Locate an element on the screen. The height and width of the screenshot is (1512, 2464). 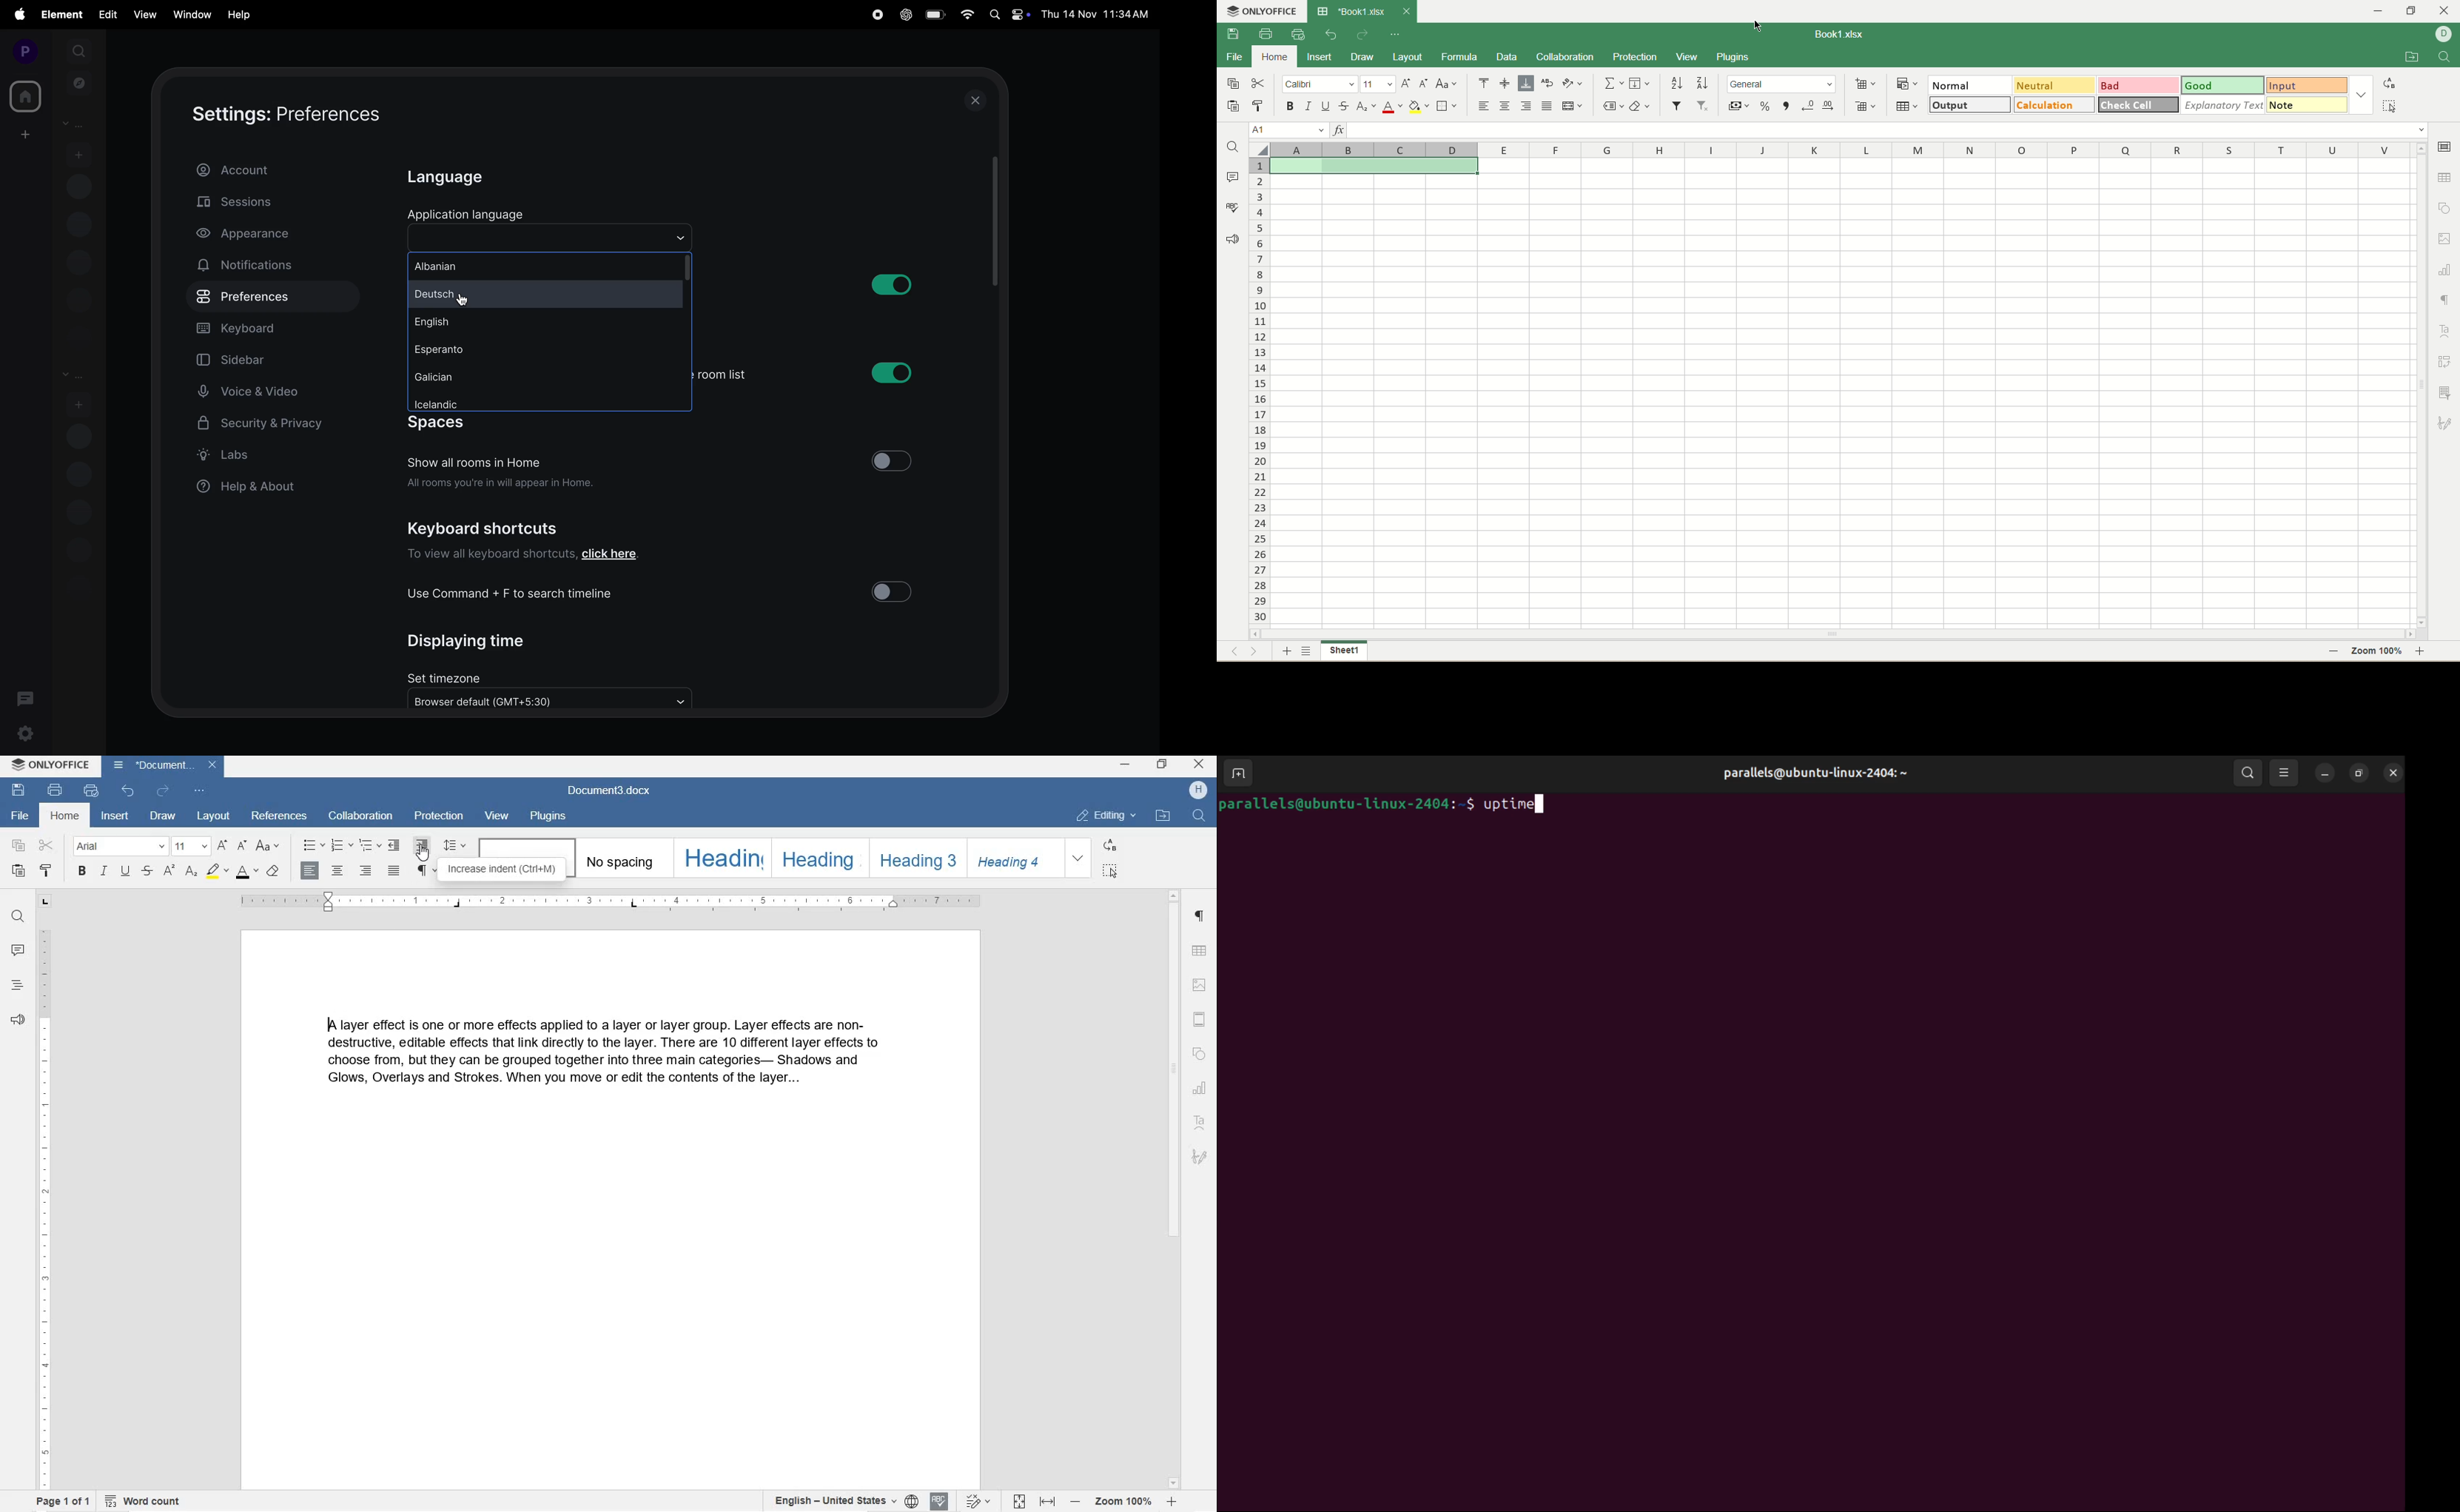
select all is located at coordinates (1260, 148).